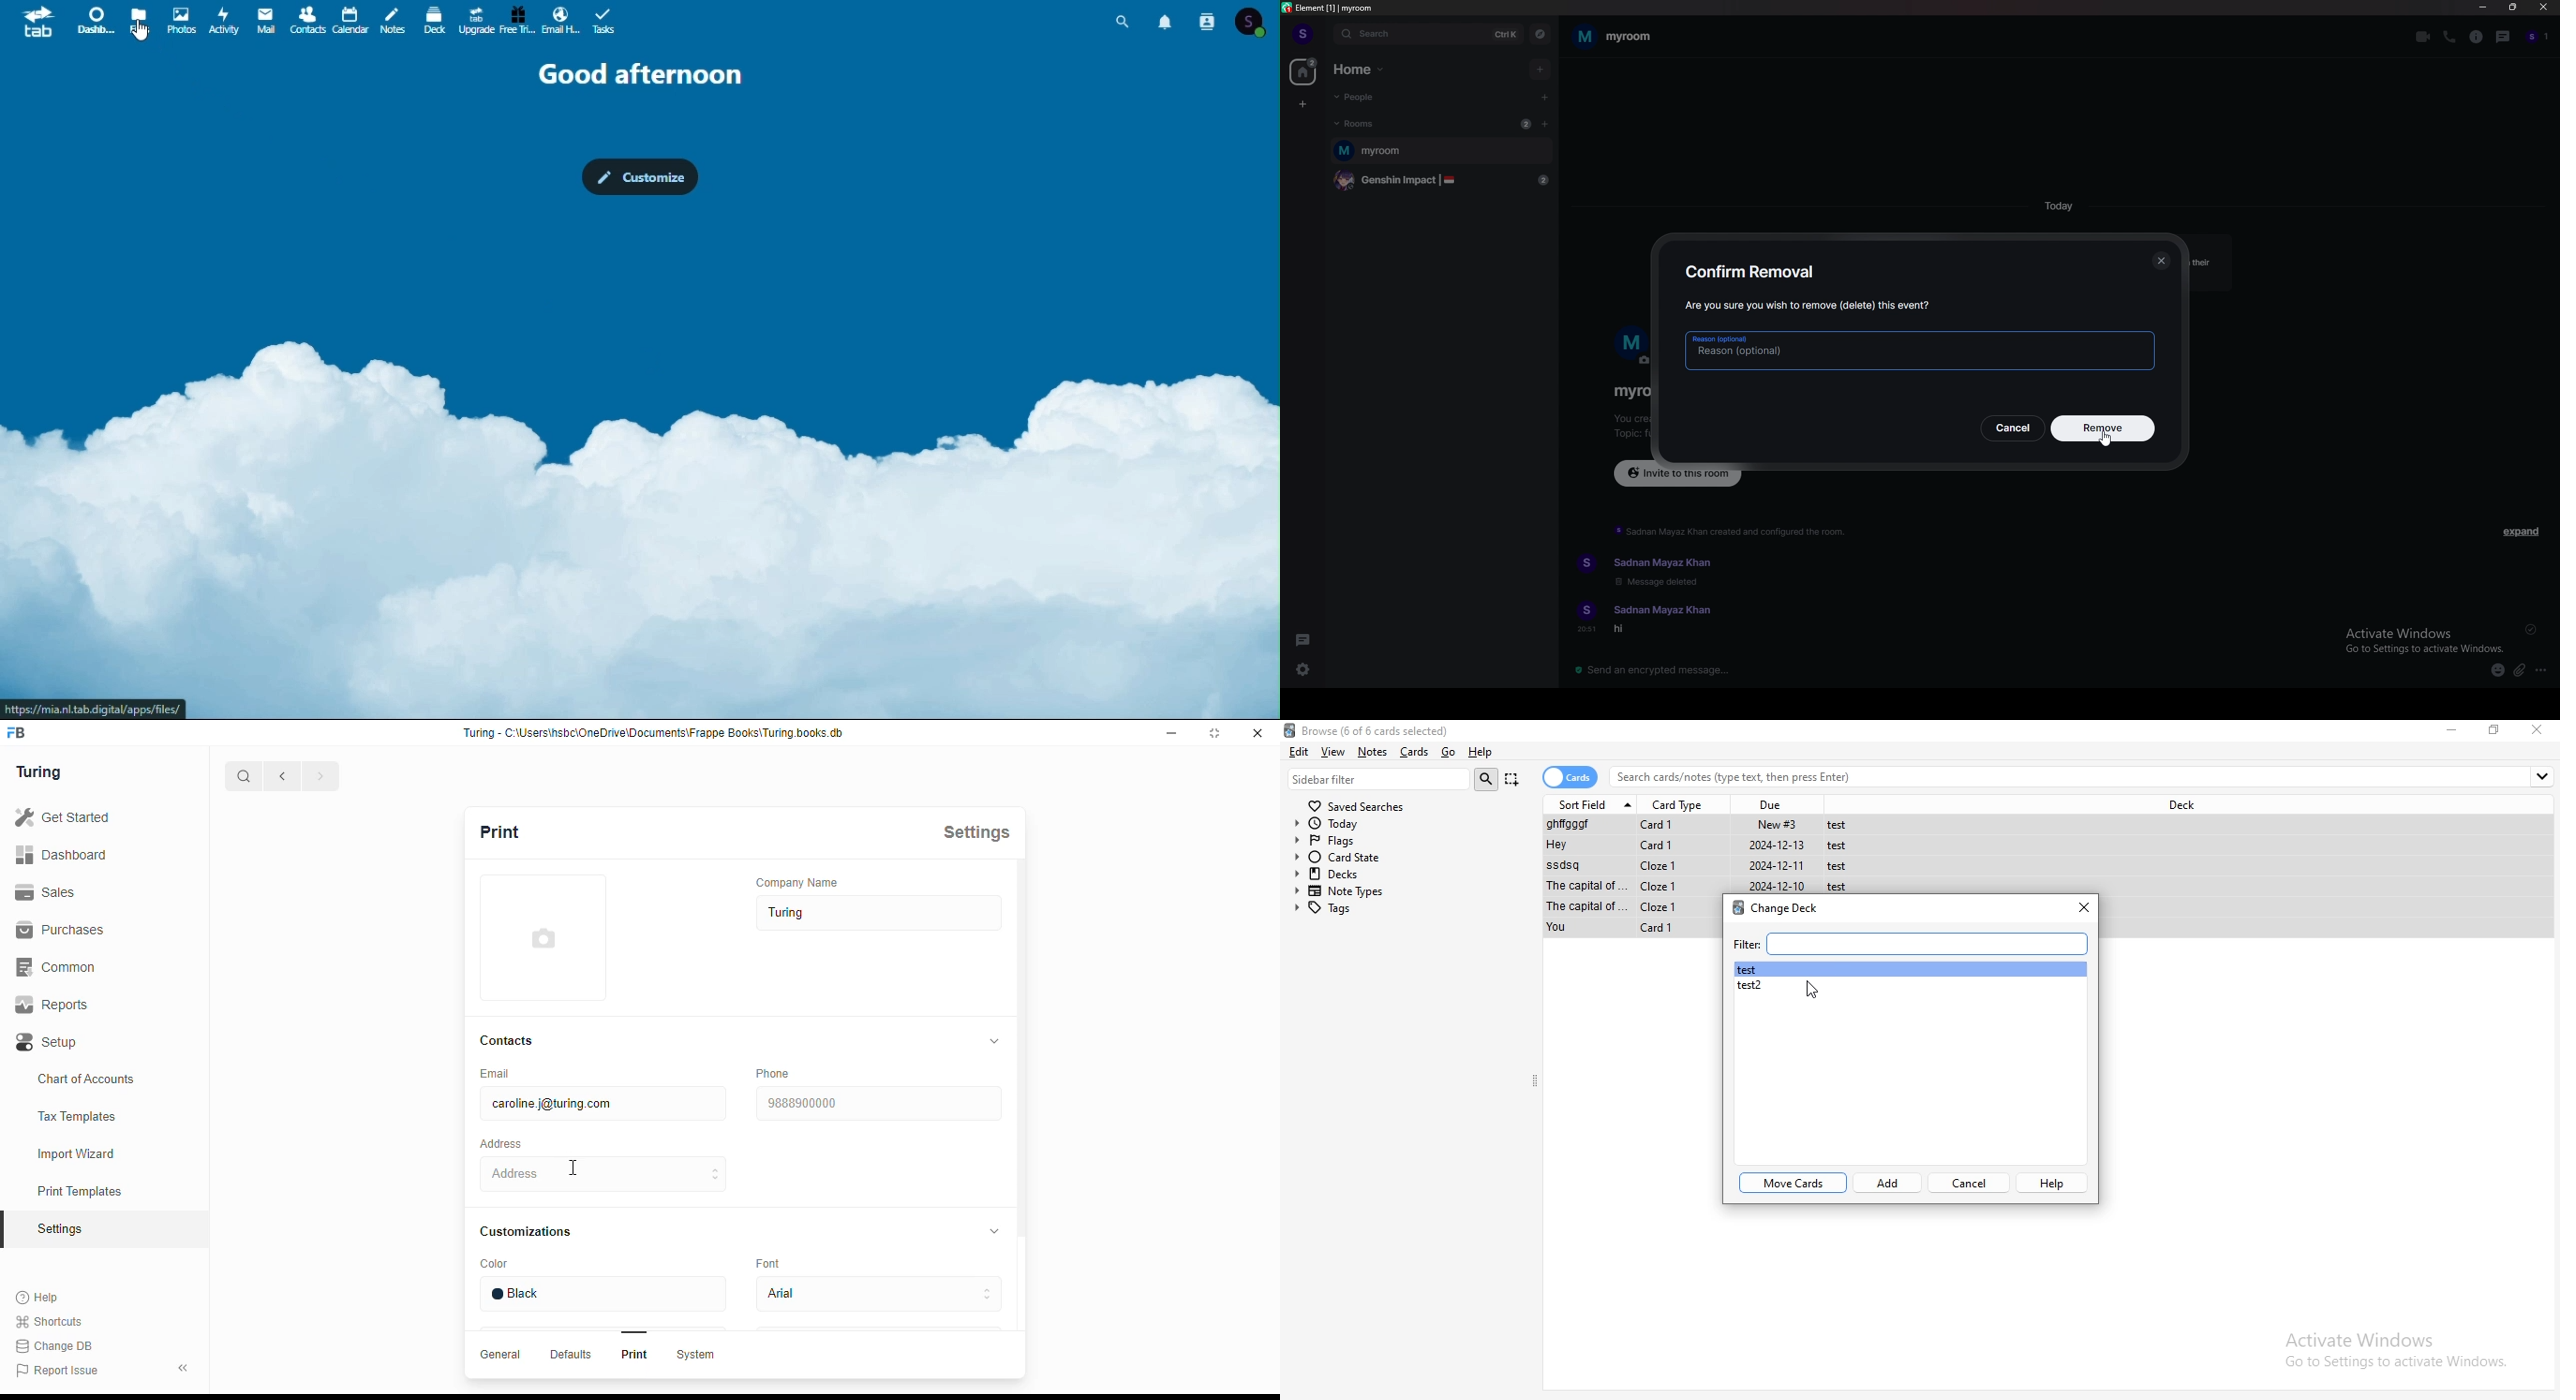  I want to click on Contacts, so click(307, 21).